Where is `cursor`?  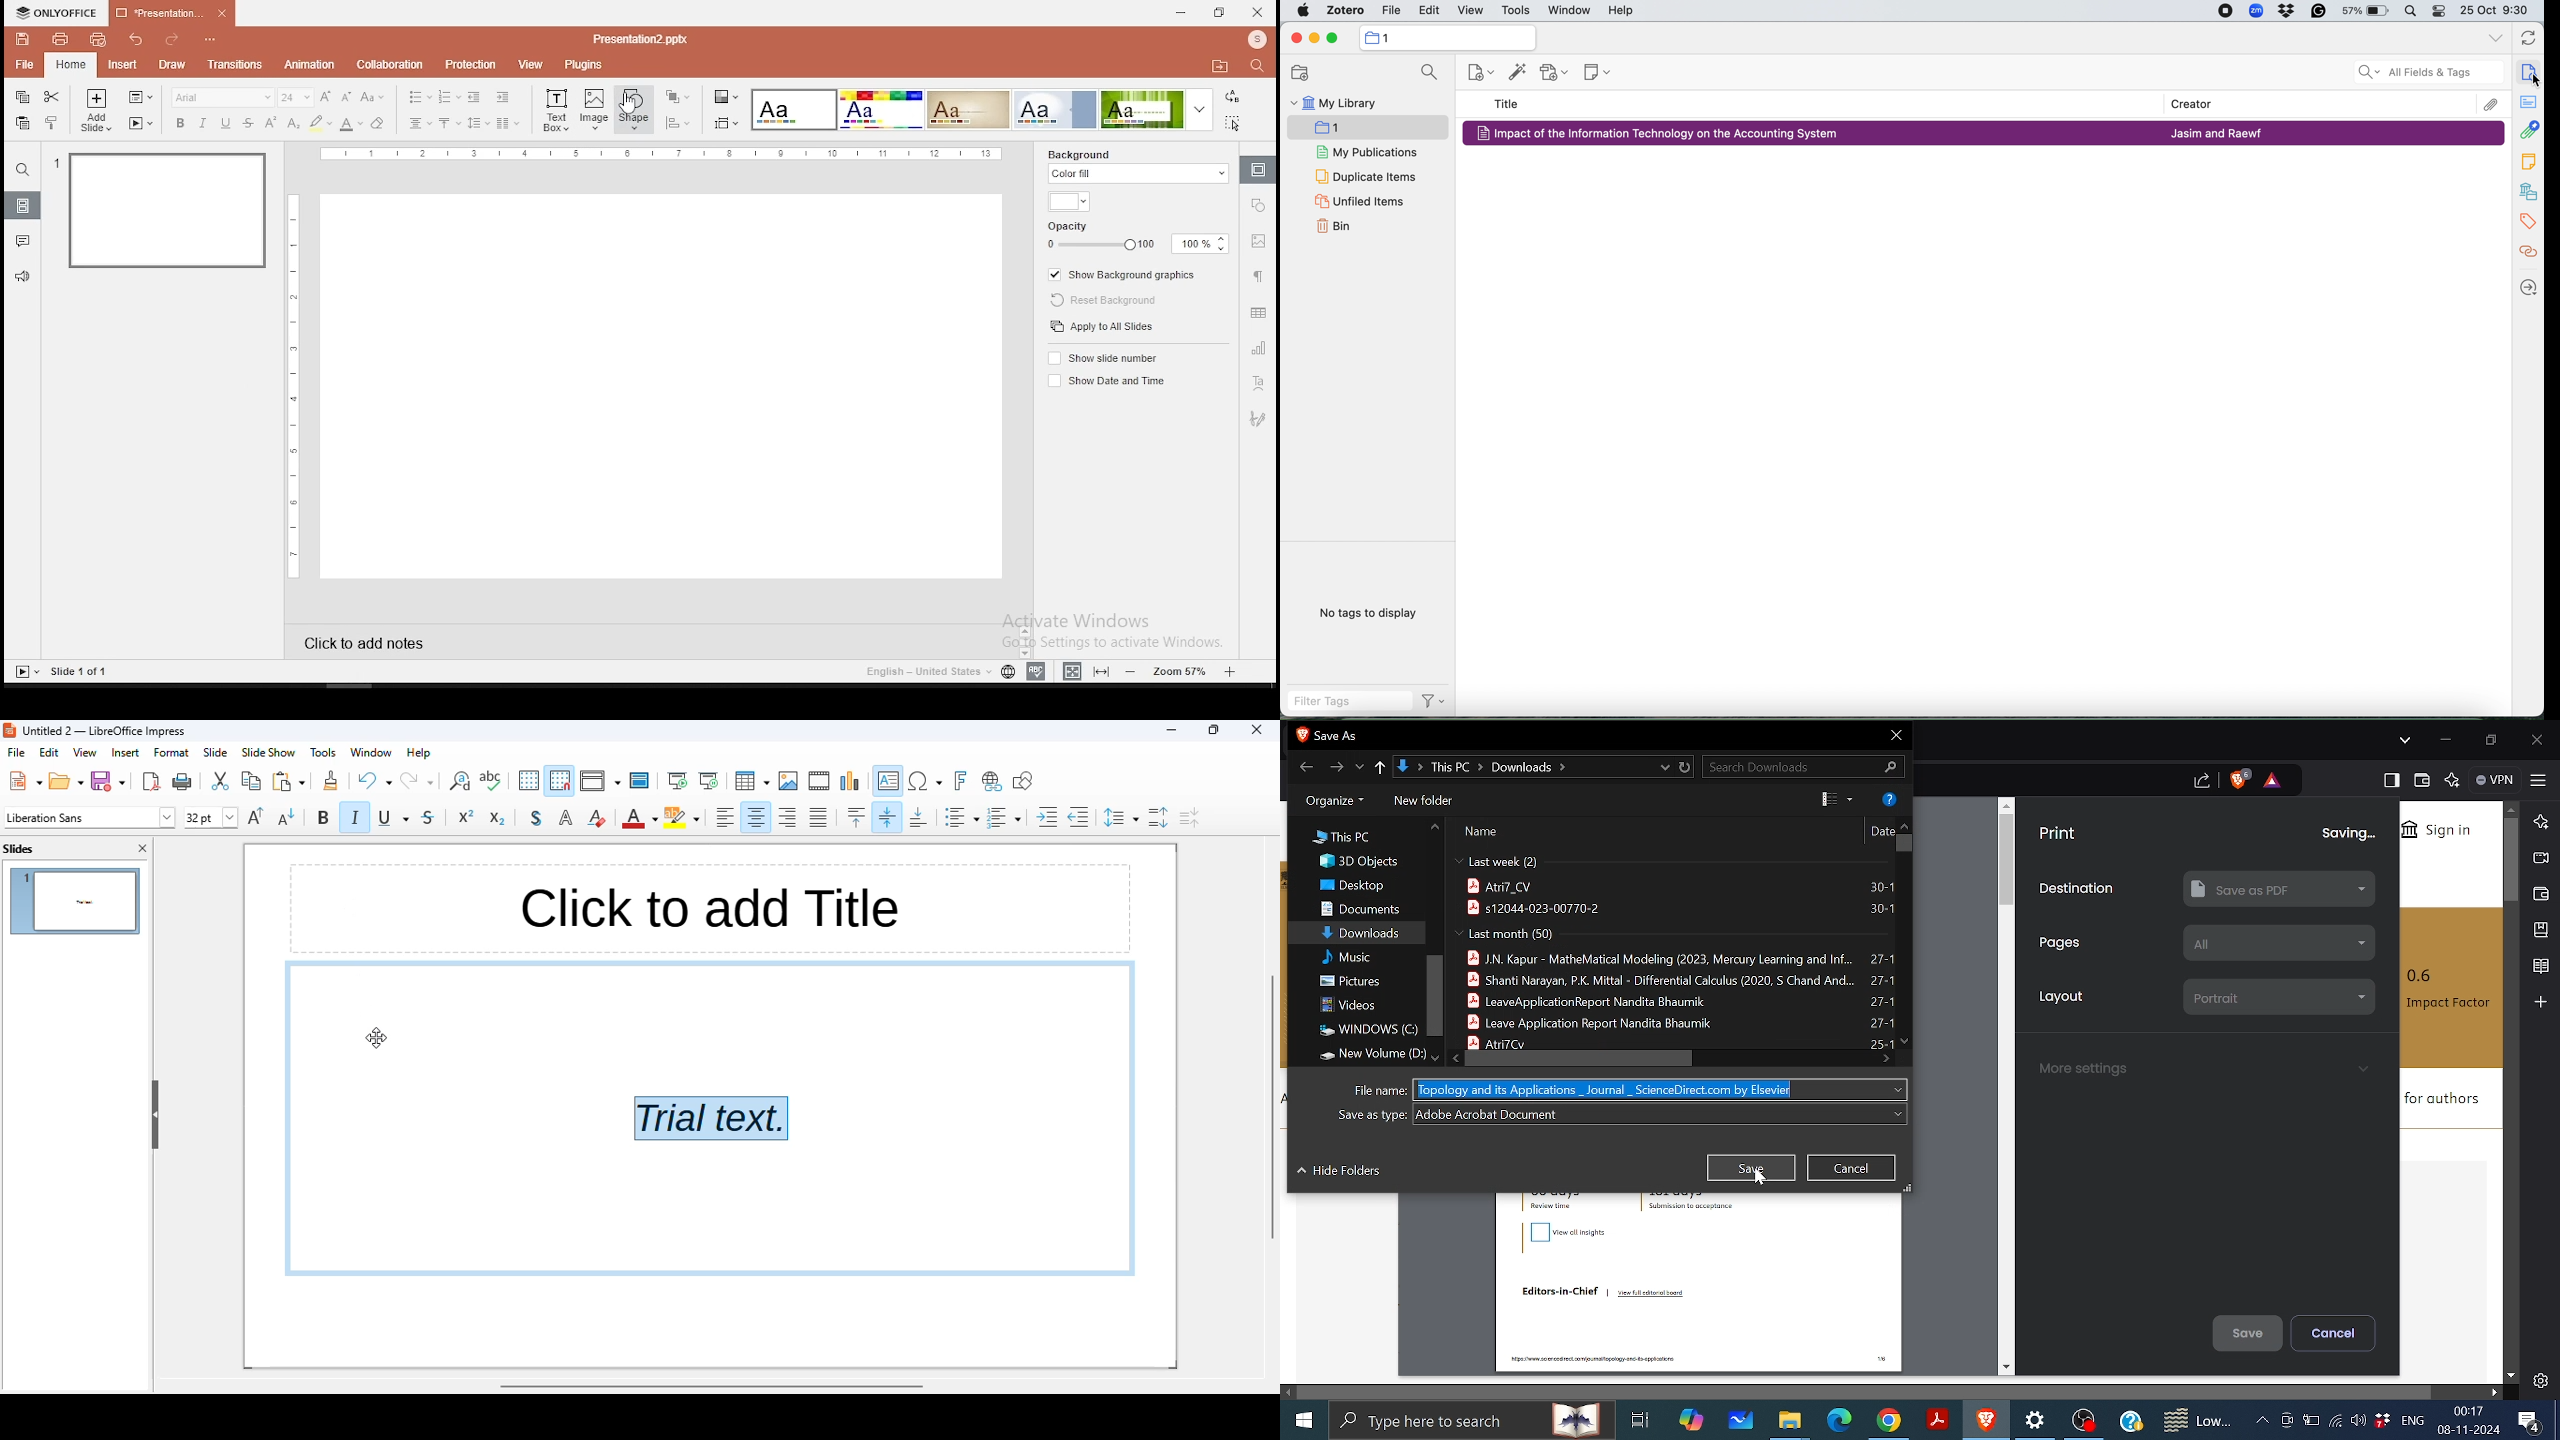
cursor is located at coordinates (377, 1037).